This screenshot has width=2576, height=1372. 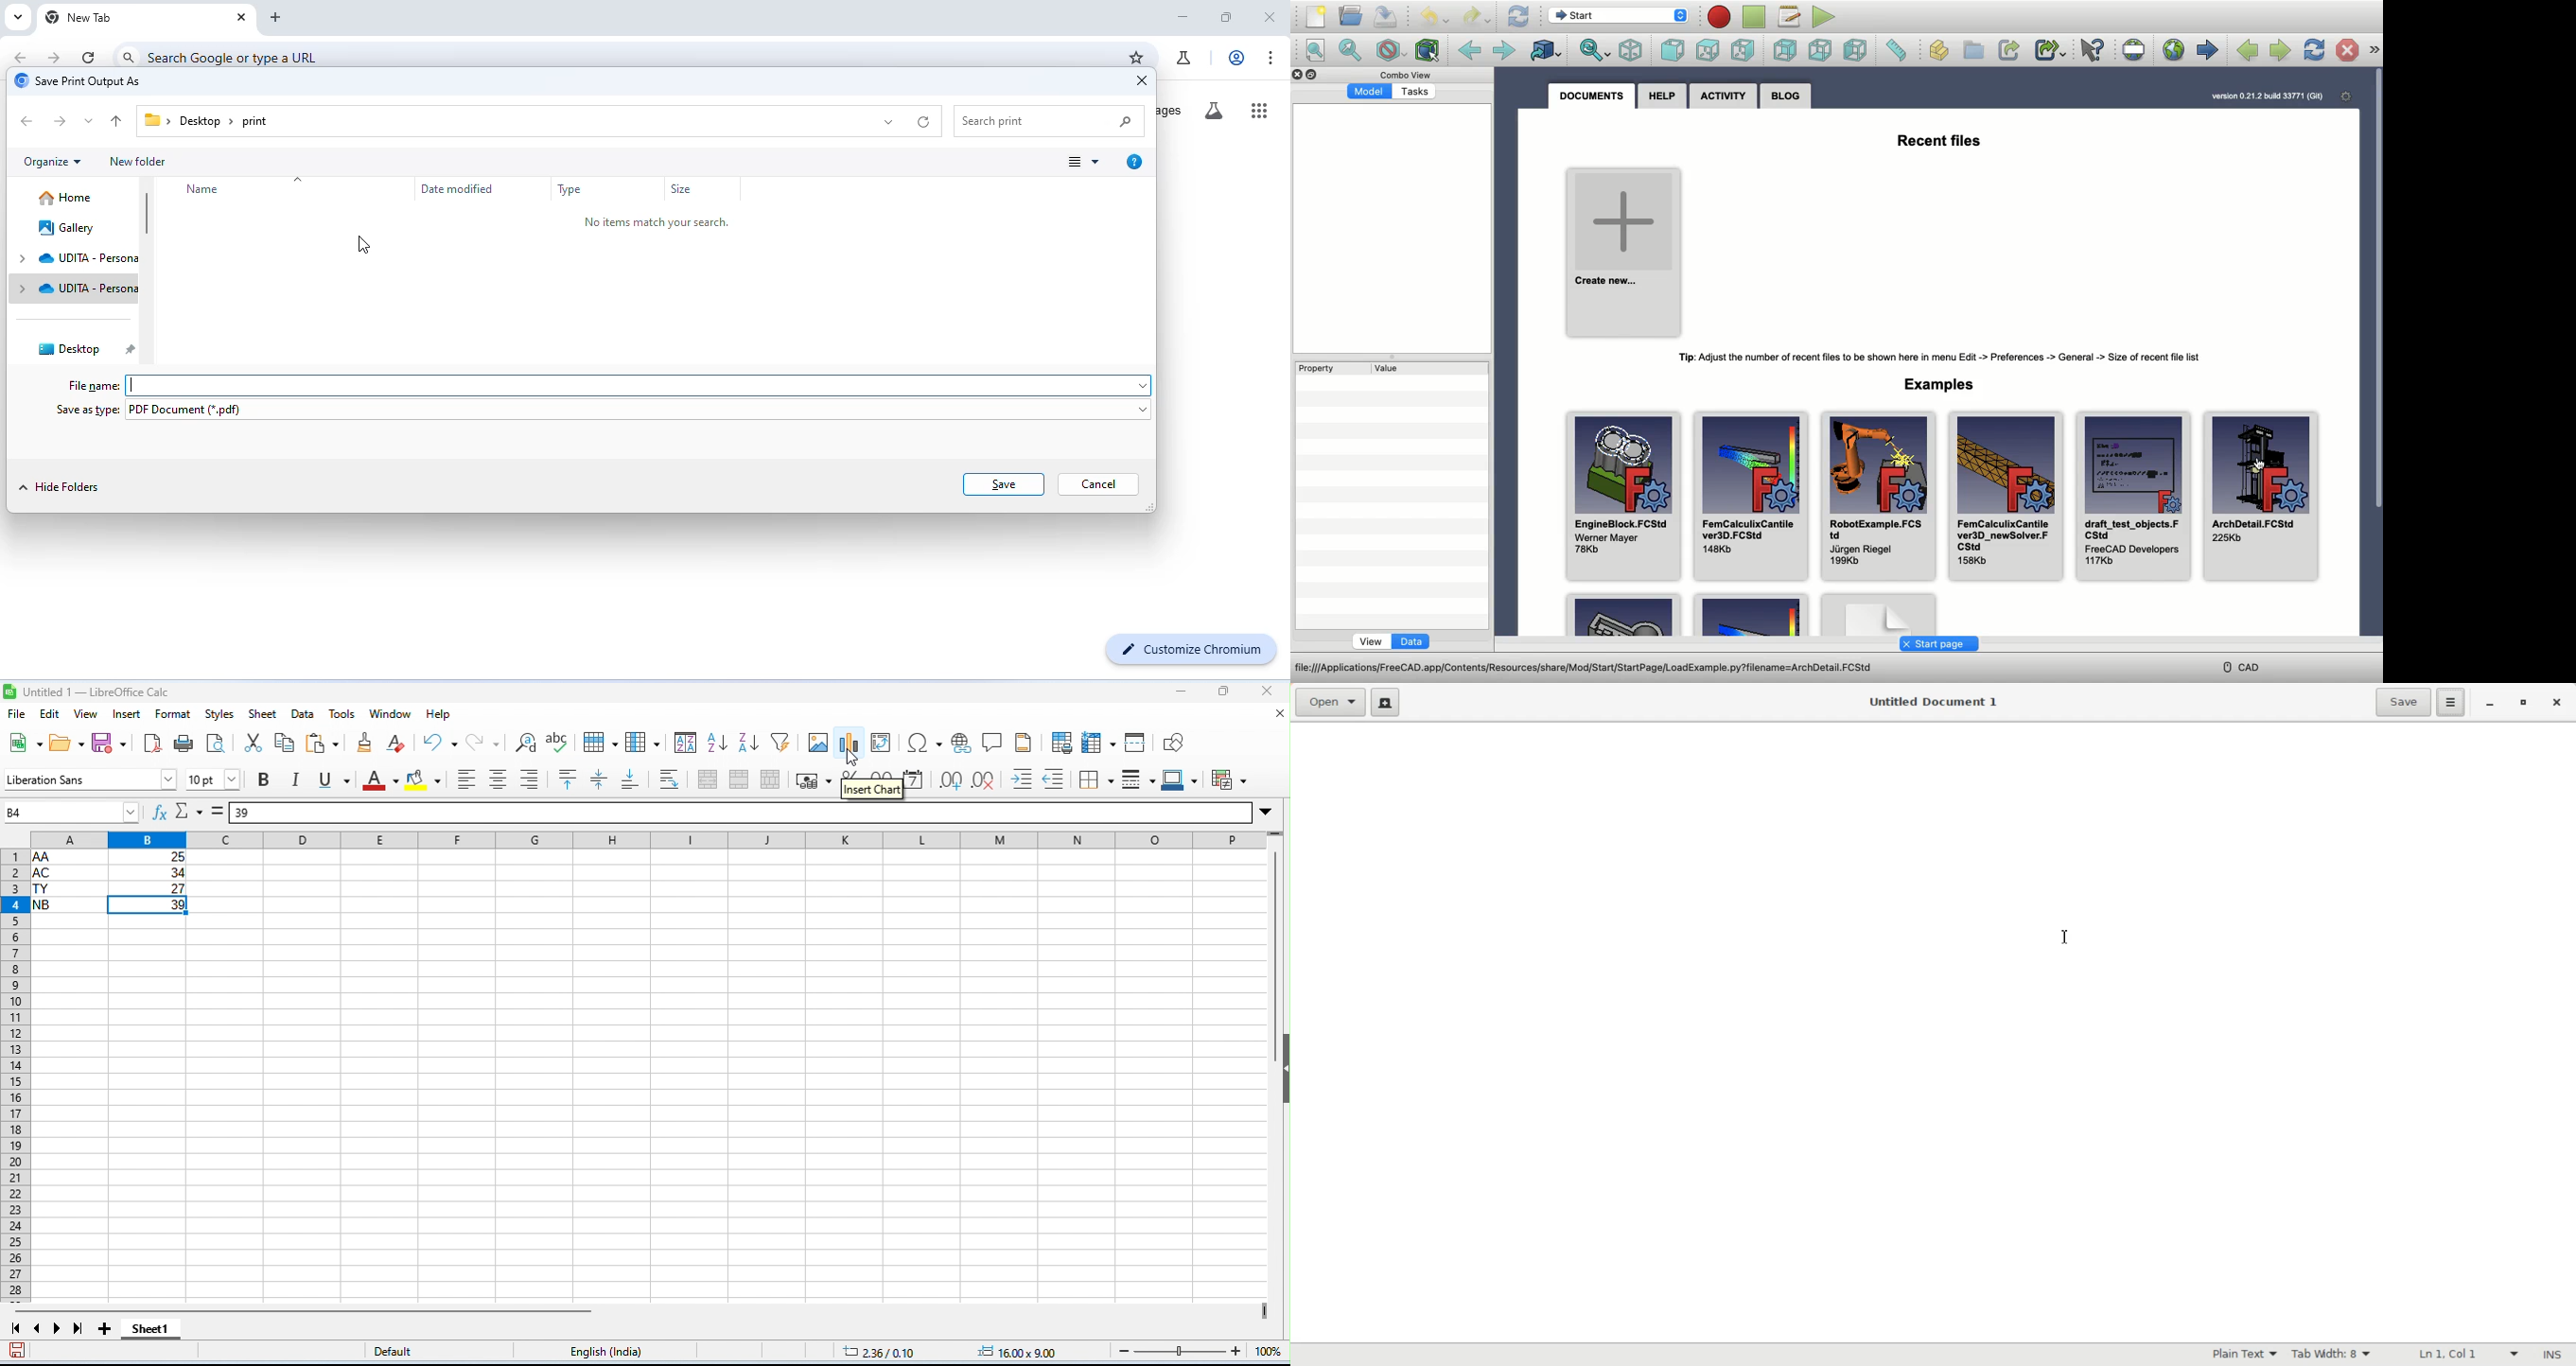 I want to click on Start page, so click(x=2207, y=50).